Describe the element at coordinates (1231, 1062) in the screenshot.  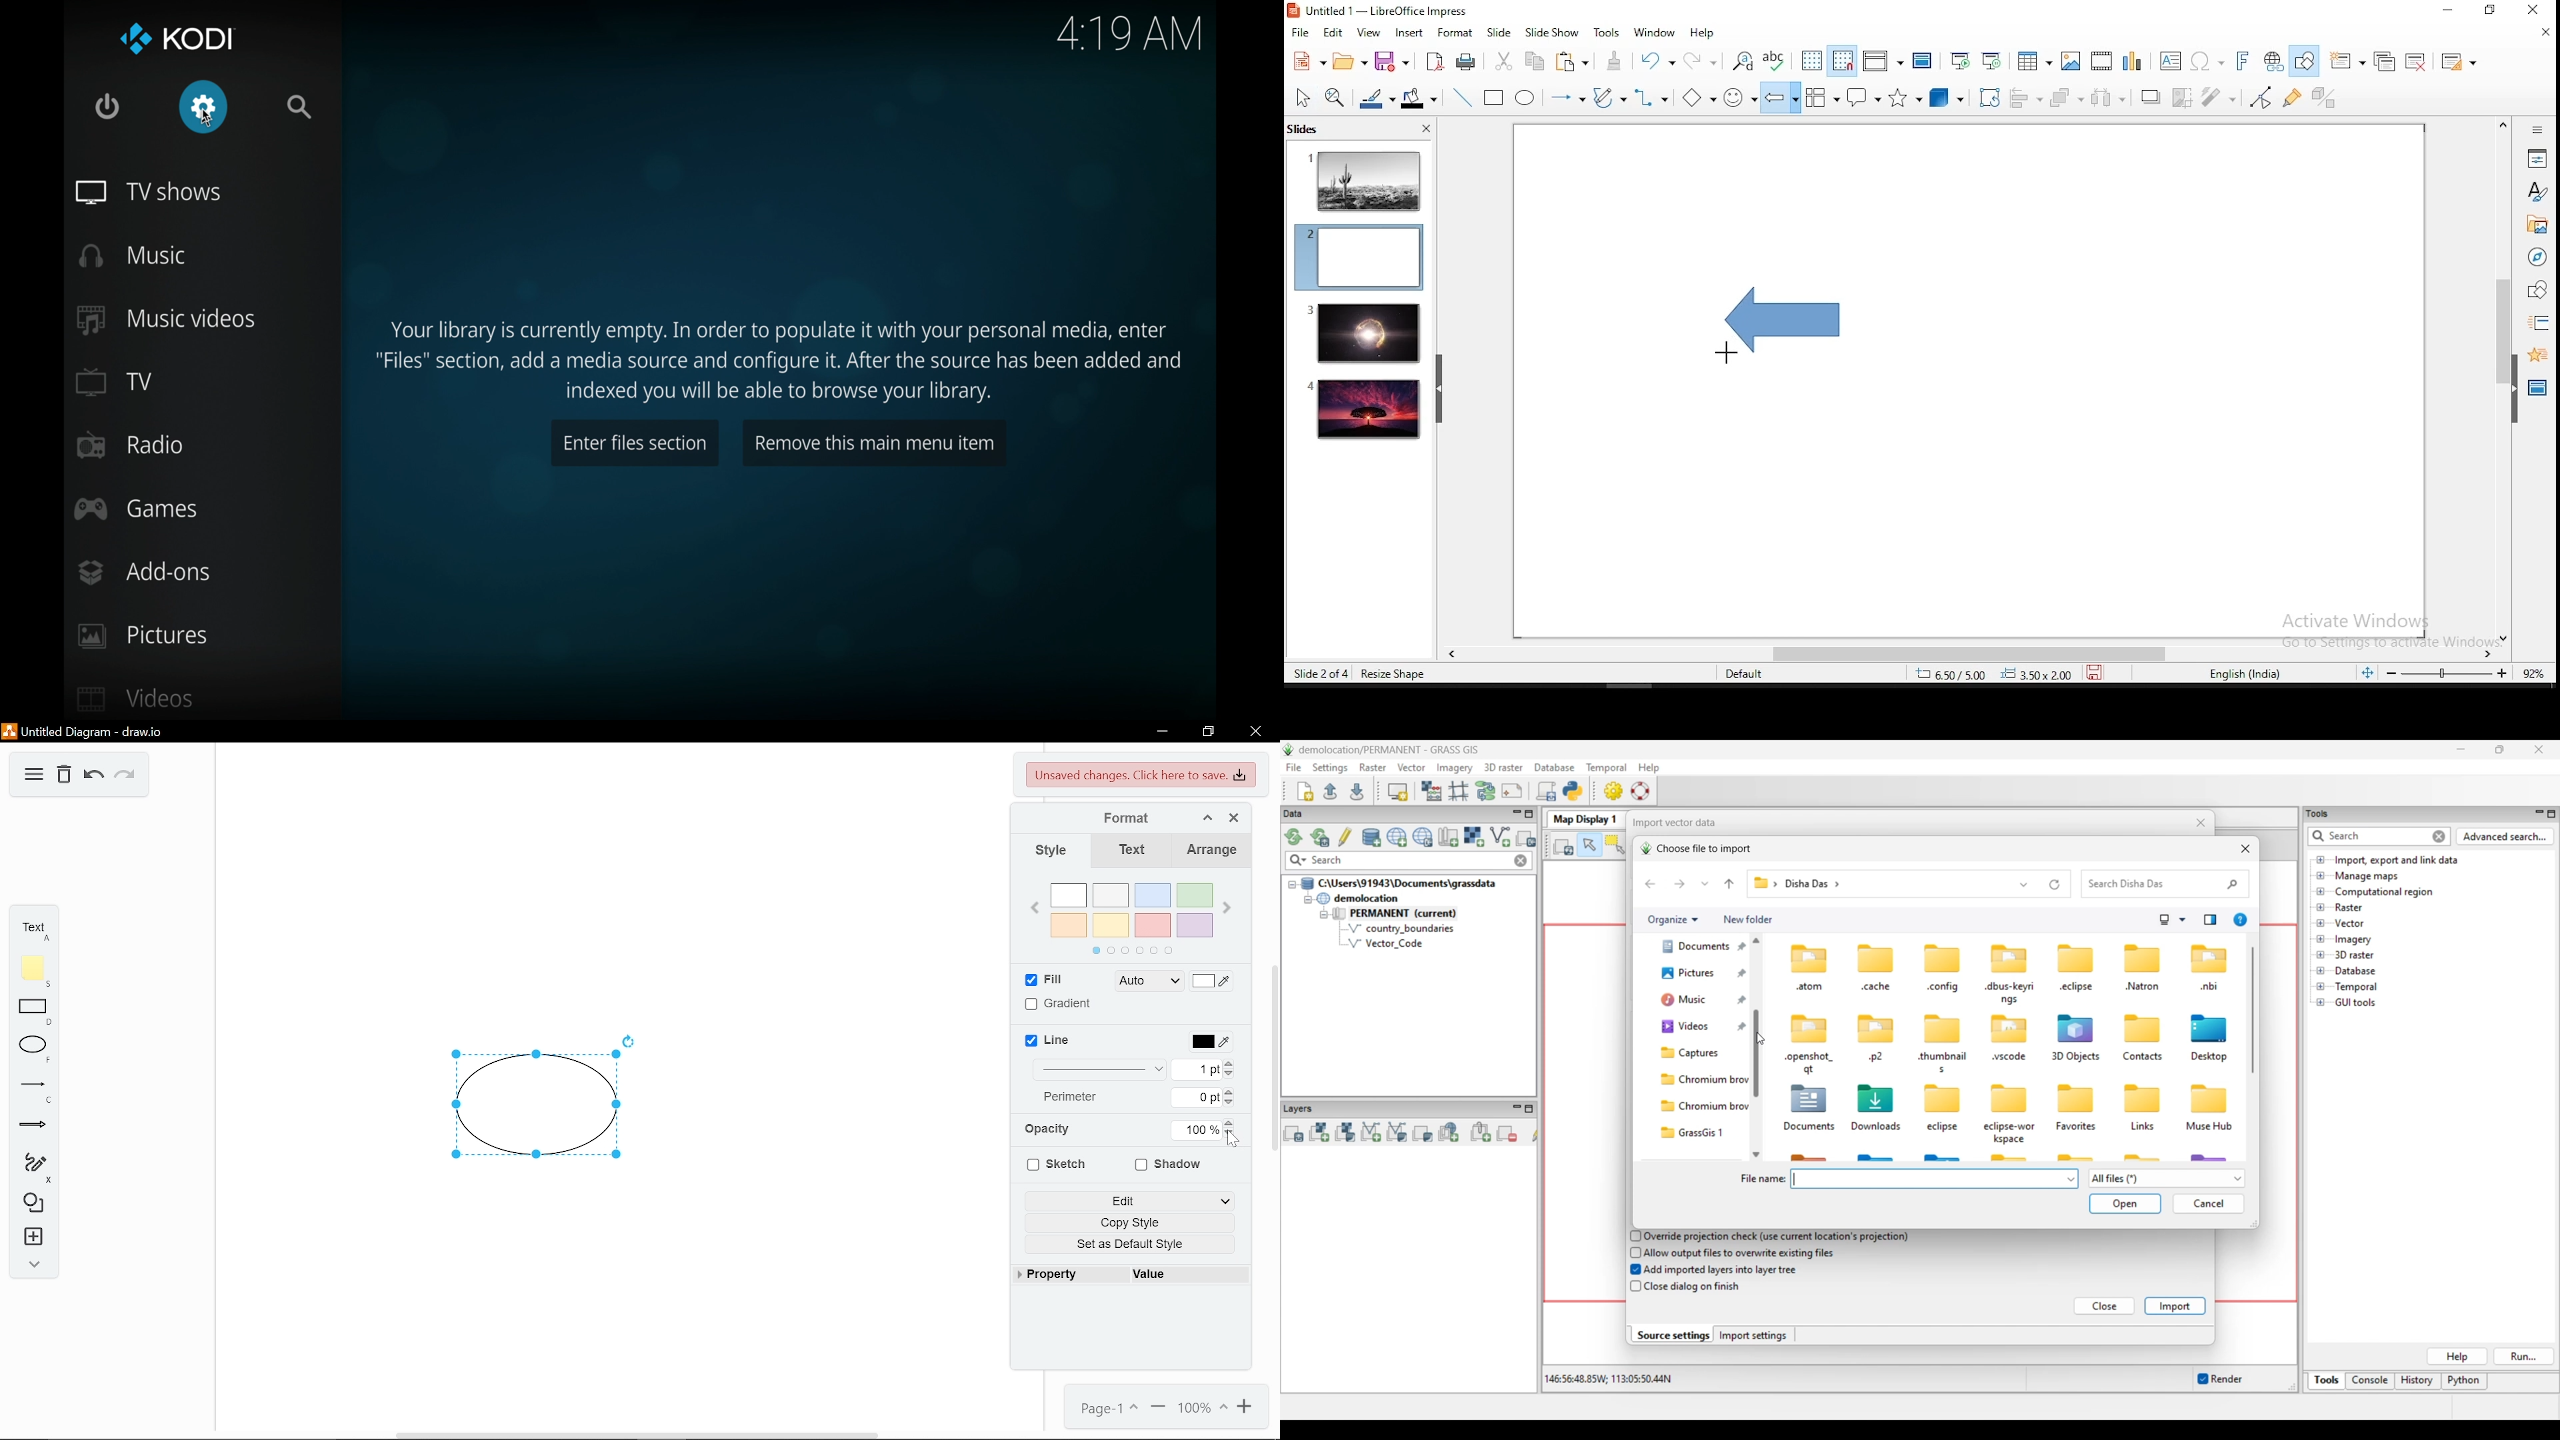
I see `Increase thickness` at that location.